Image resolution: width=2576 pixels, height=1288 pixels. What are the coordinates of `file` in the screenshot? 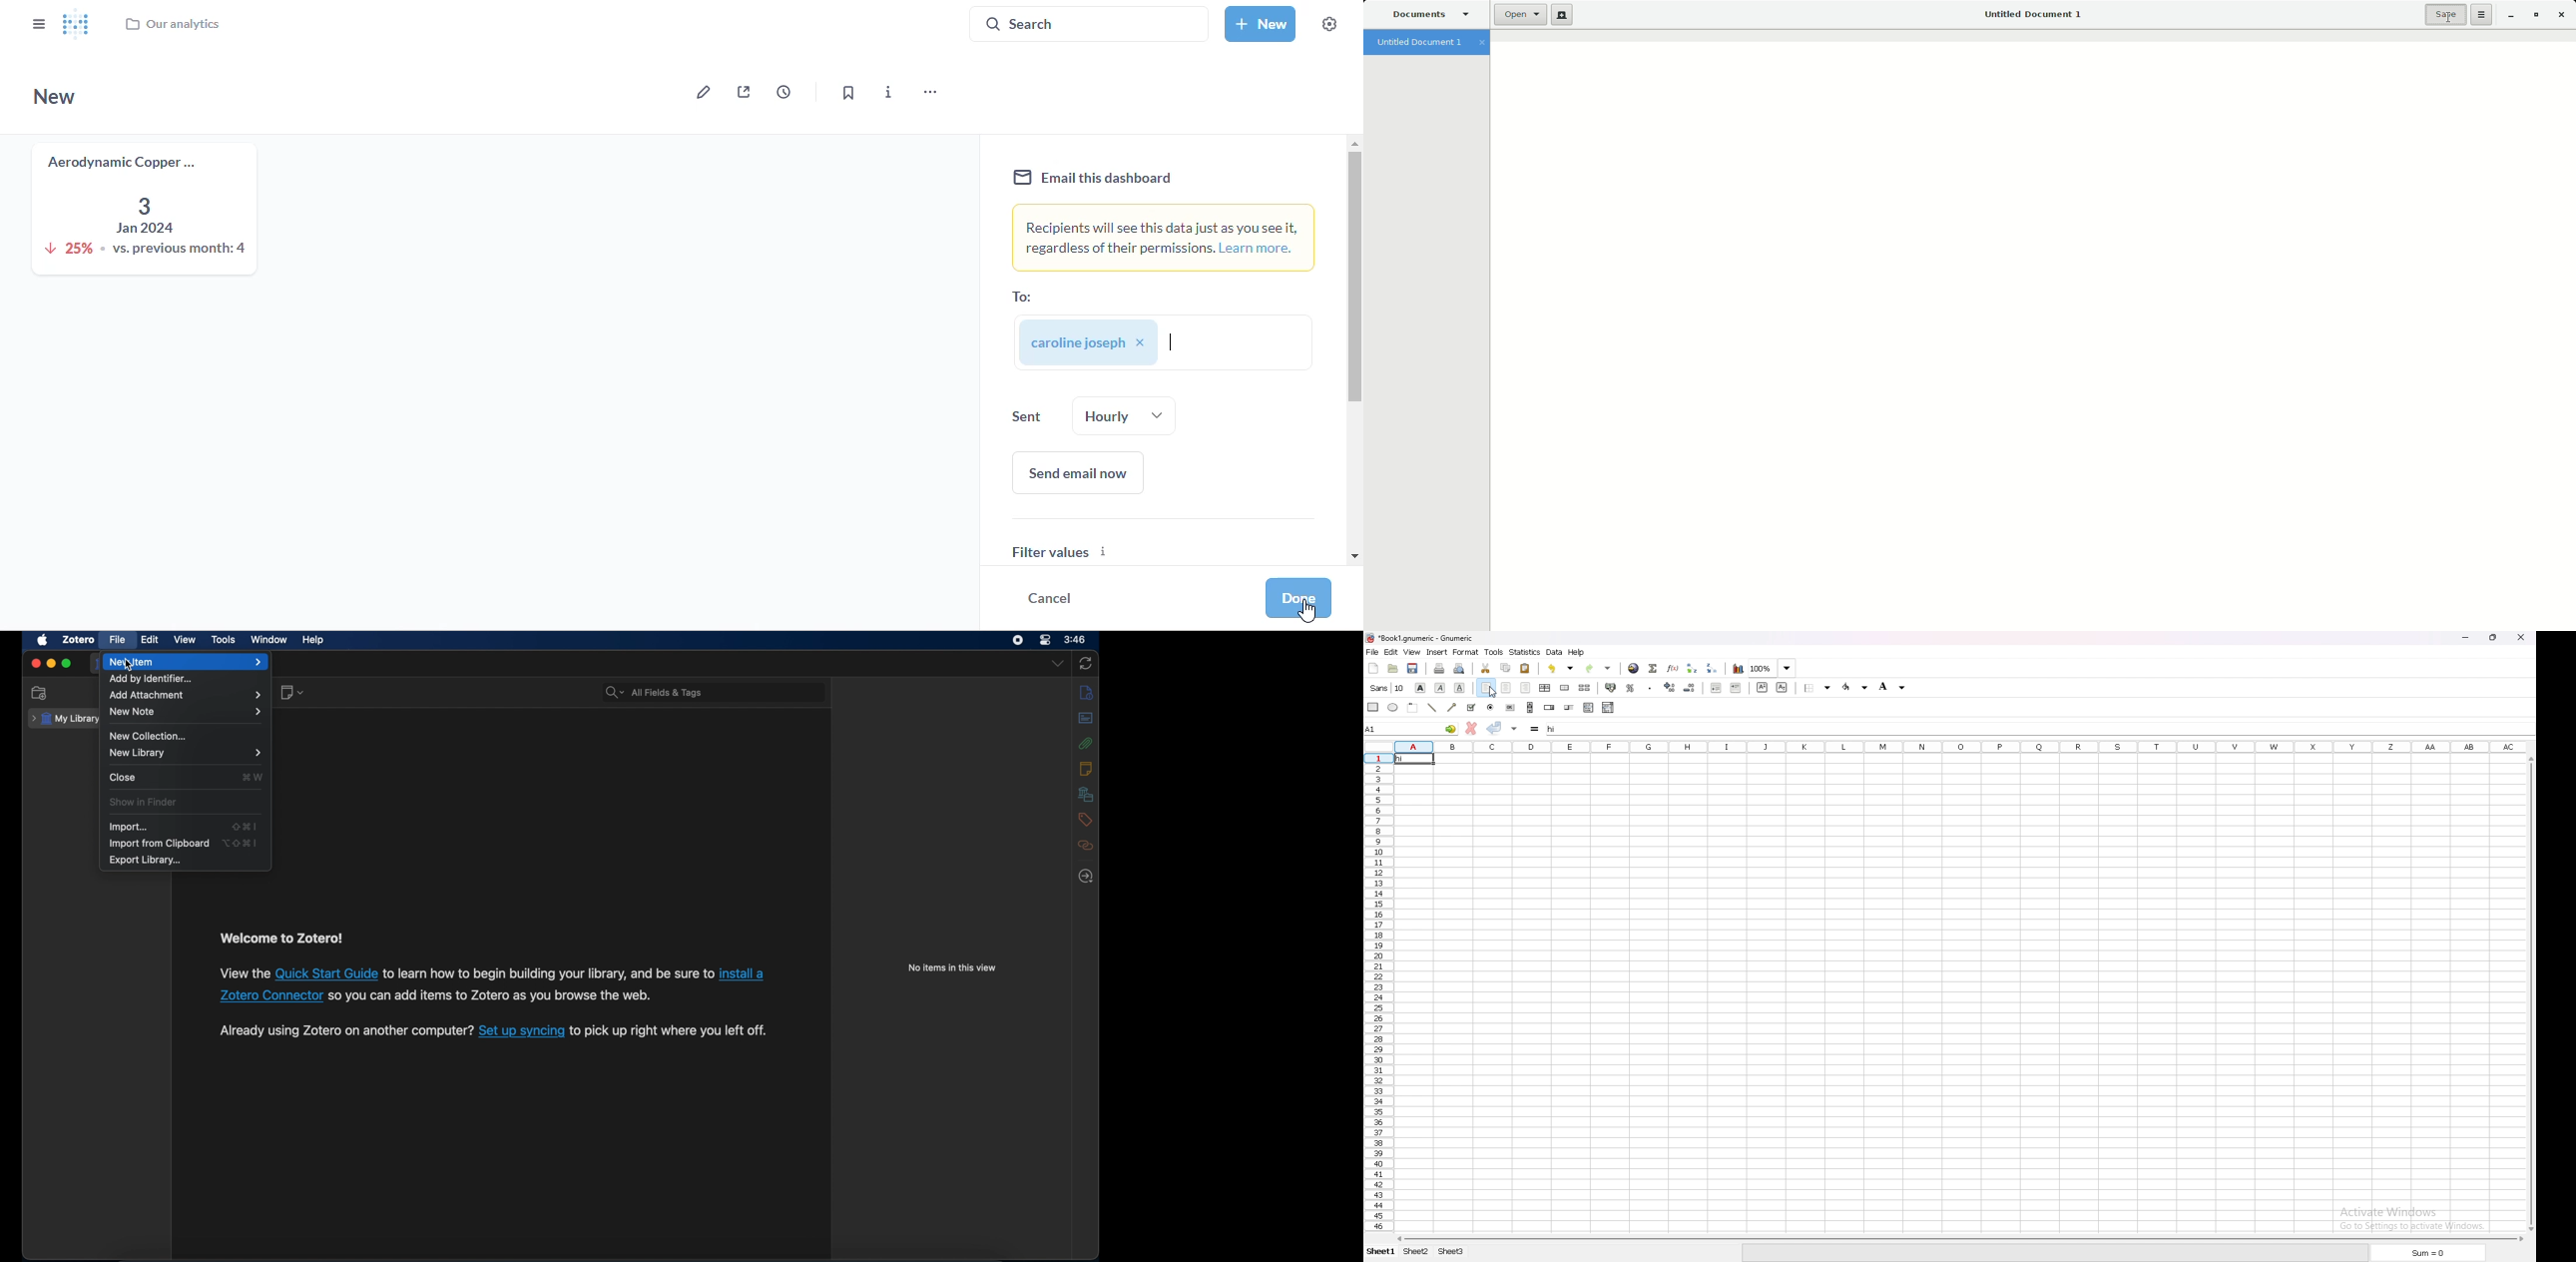 It's located at (1373, 652).